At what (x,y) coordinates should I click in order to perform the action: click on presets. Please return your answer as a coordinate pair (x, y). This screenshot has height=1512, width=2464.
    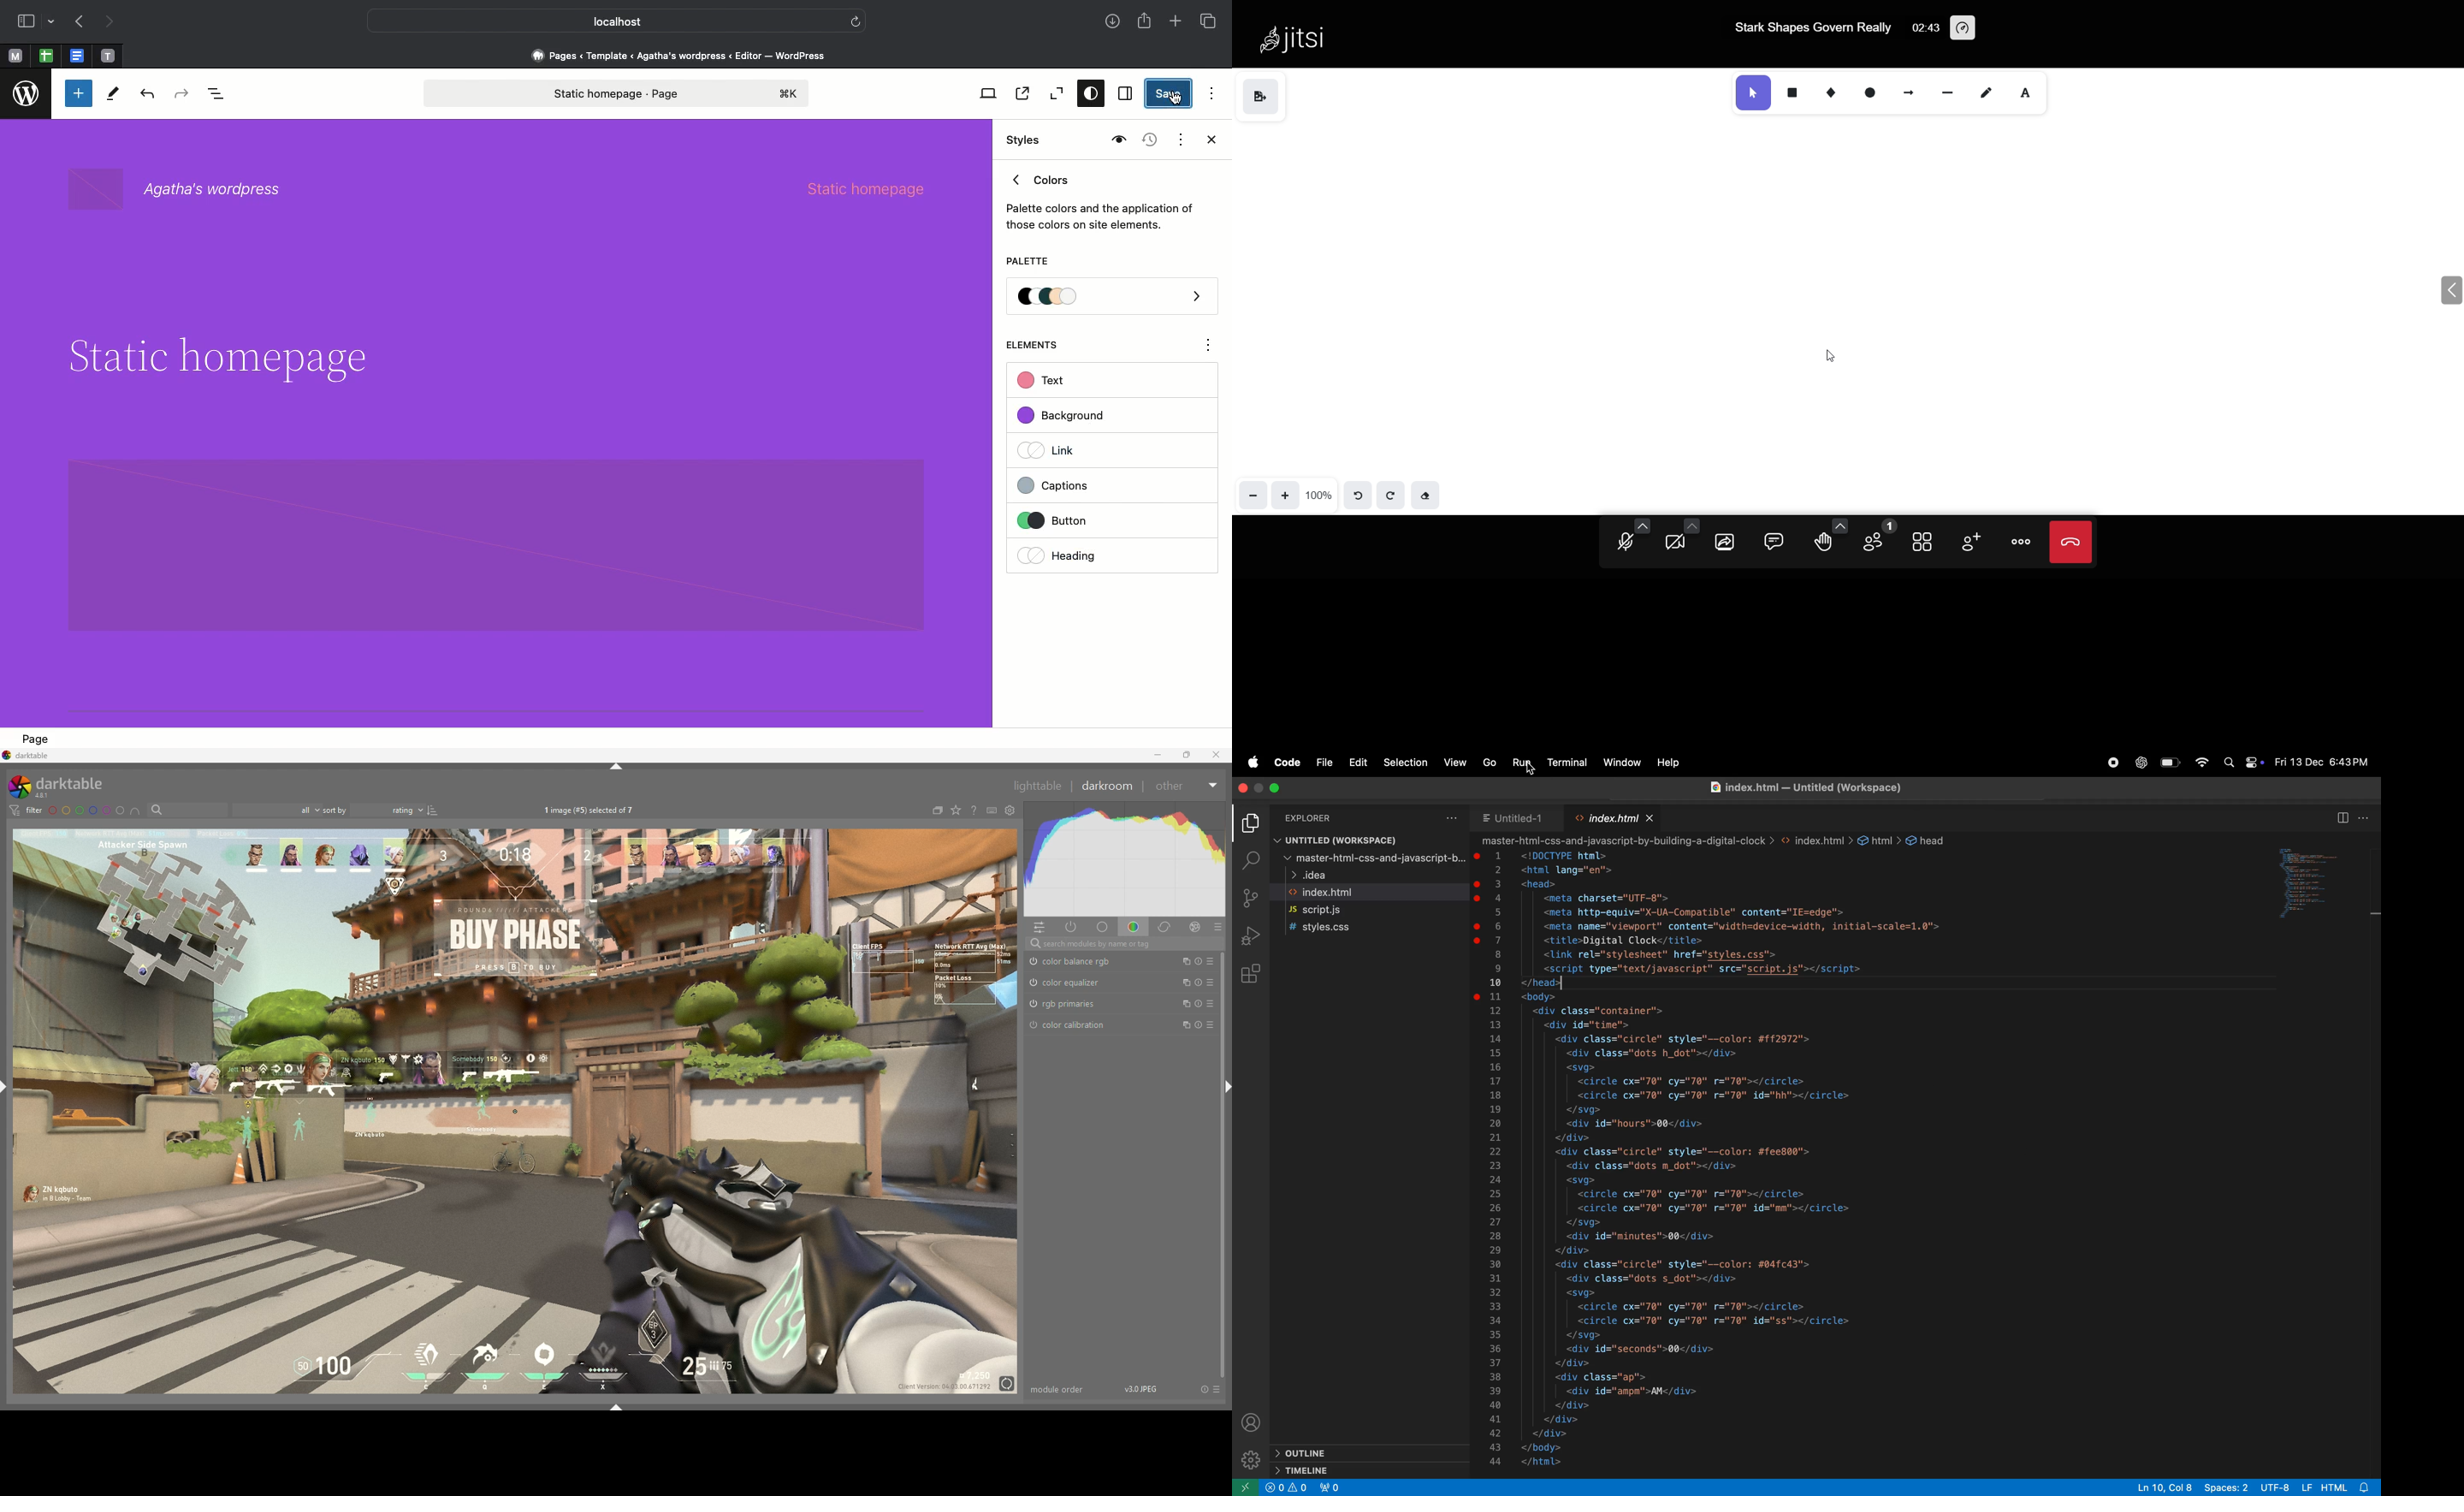
    Looking at the image, I should click on (1211, 1003).